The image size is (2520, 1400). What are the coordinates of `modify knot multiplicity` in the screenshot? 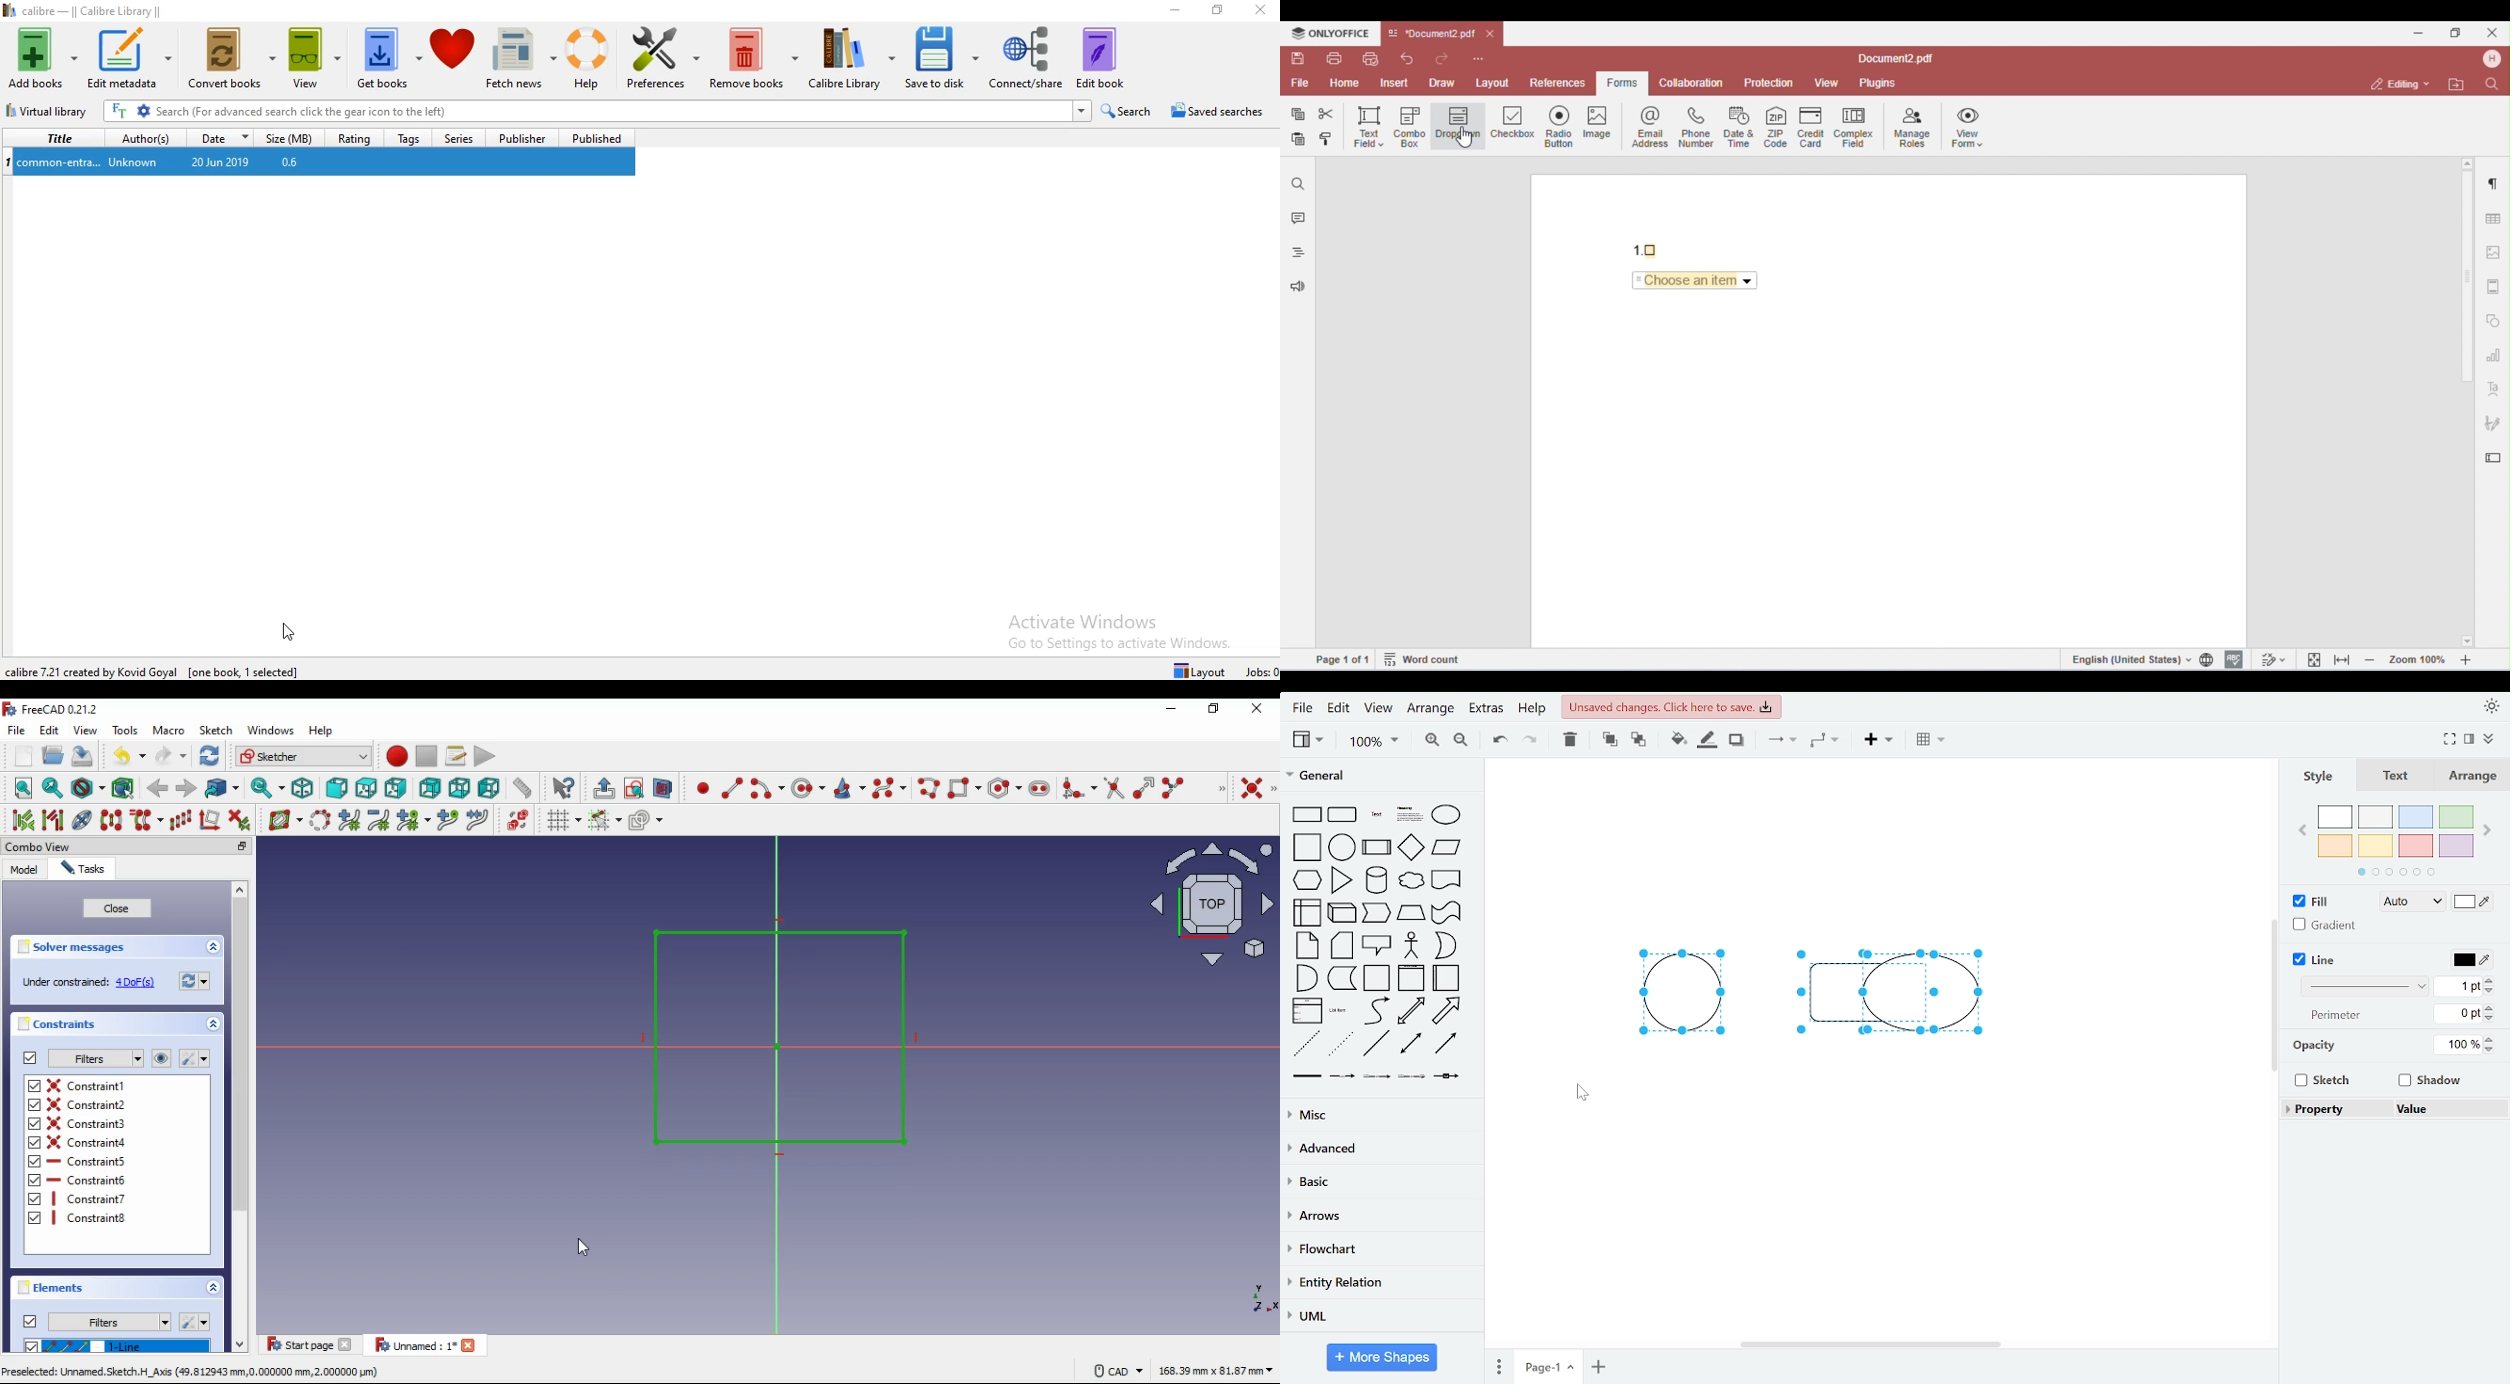 It's located at (413, 819).